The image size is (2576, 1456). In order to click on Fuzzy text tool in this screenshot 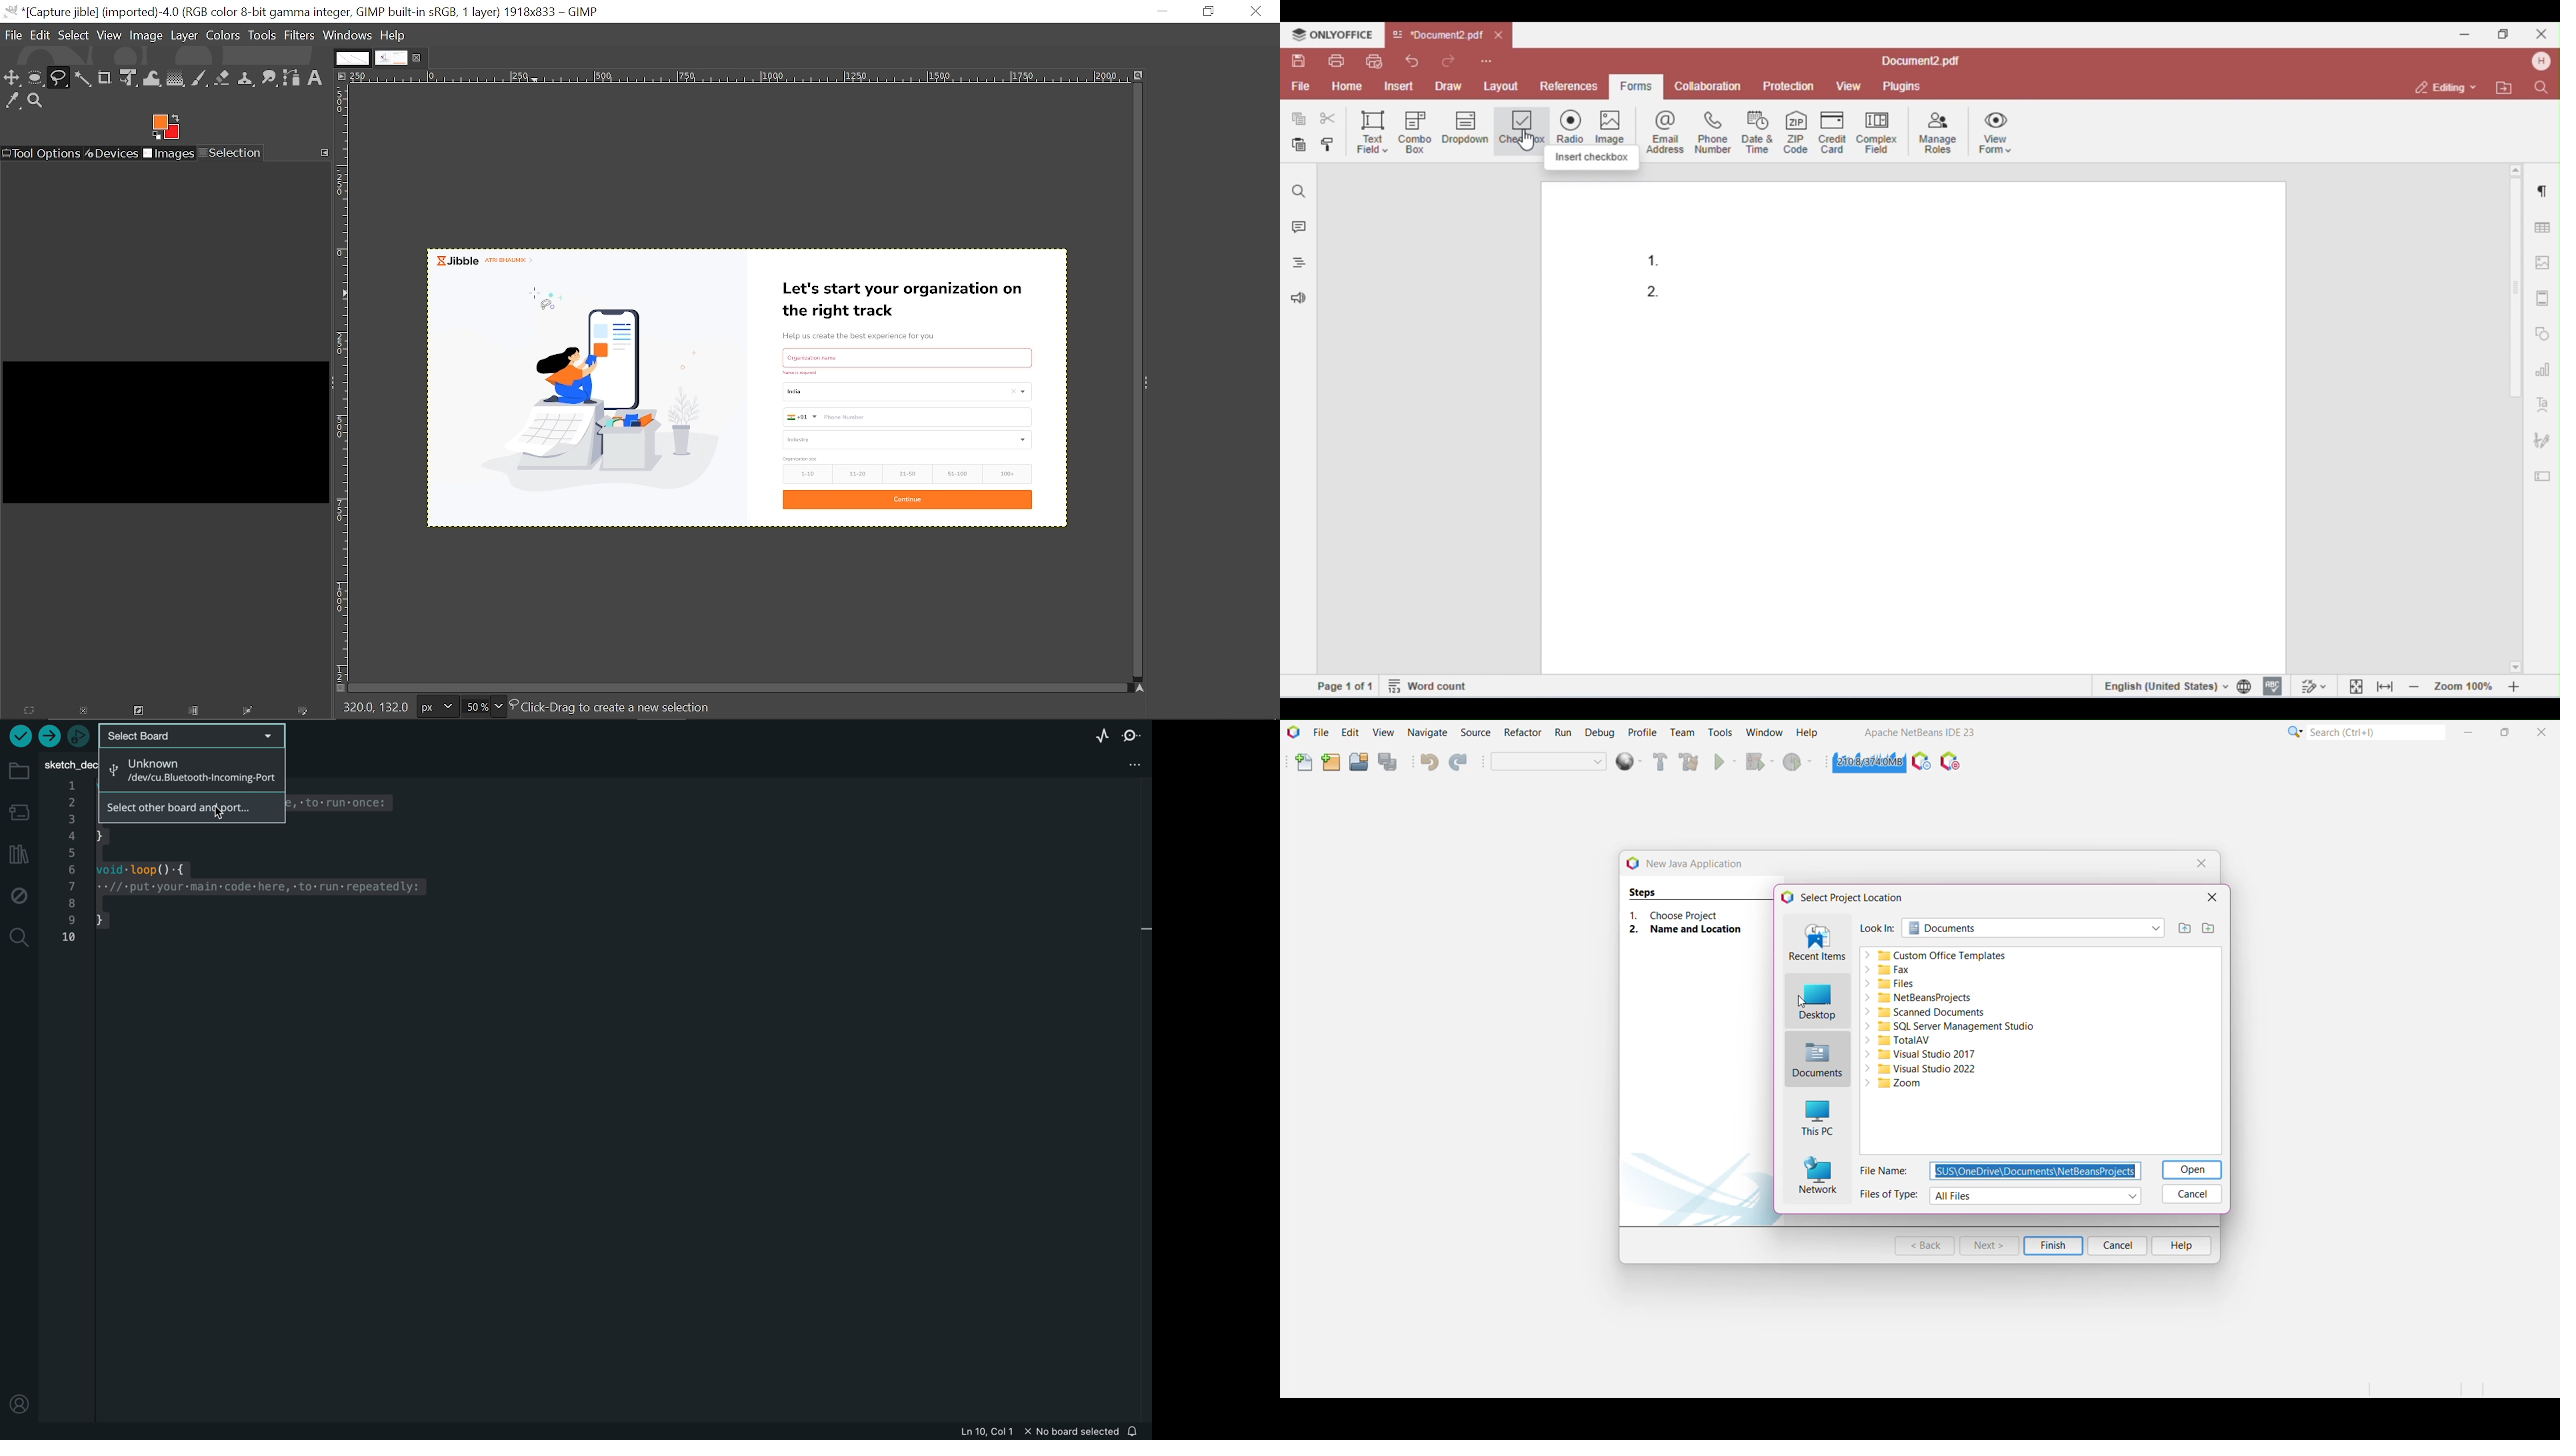, I will do `click(83, 78)`.